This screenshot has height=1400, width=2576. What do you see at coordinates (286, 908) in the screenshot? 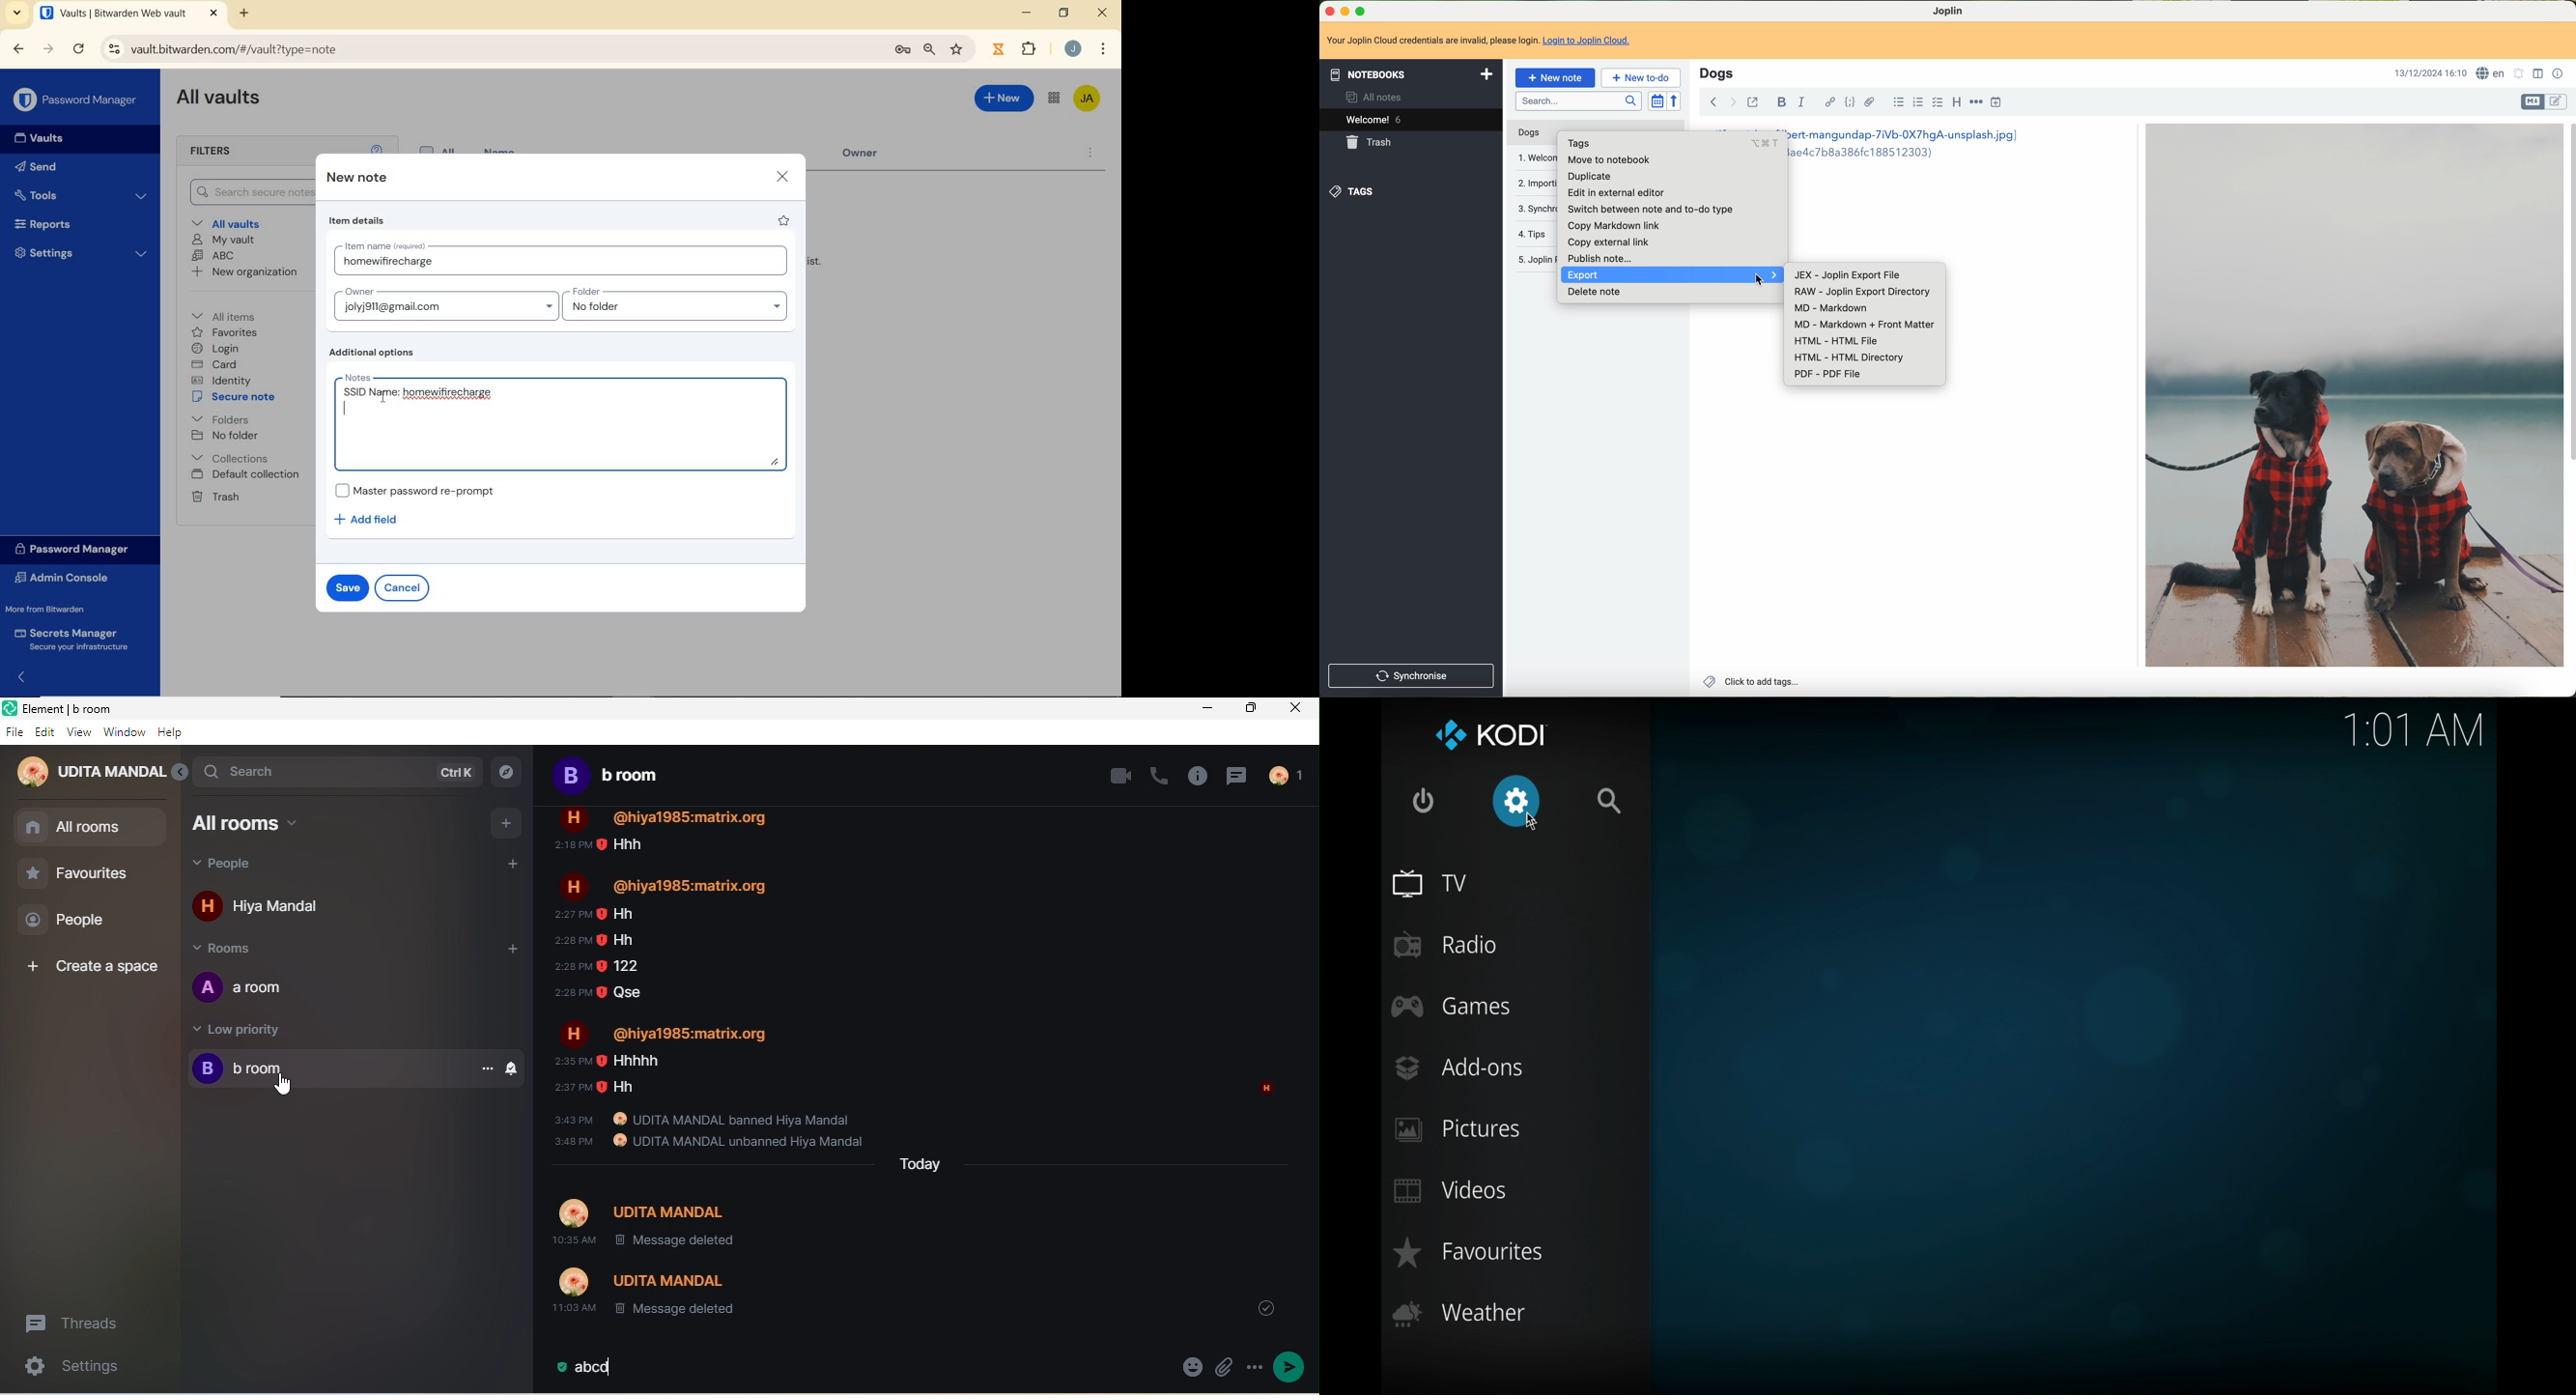
I see `hiya mandal` at bounding box center [286, 908].